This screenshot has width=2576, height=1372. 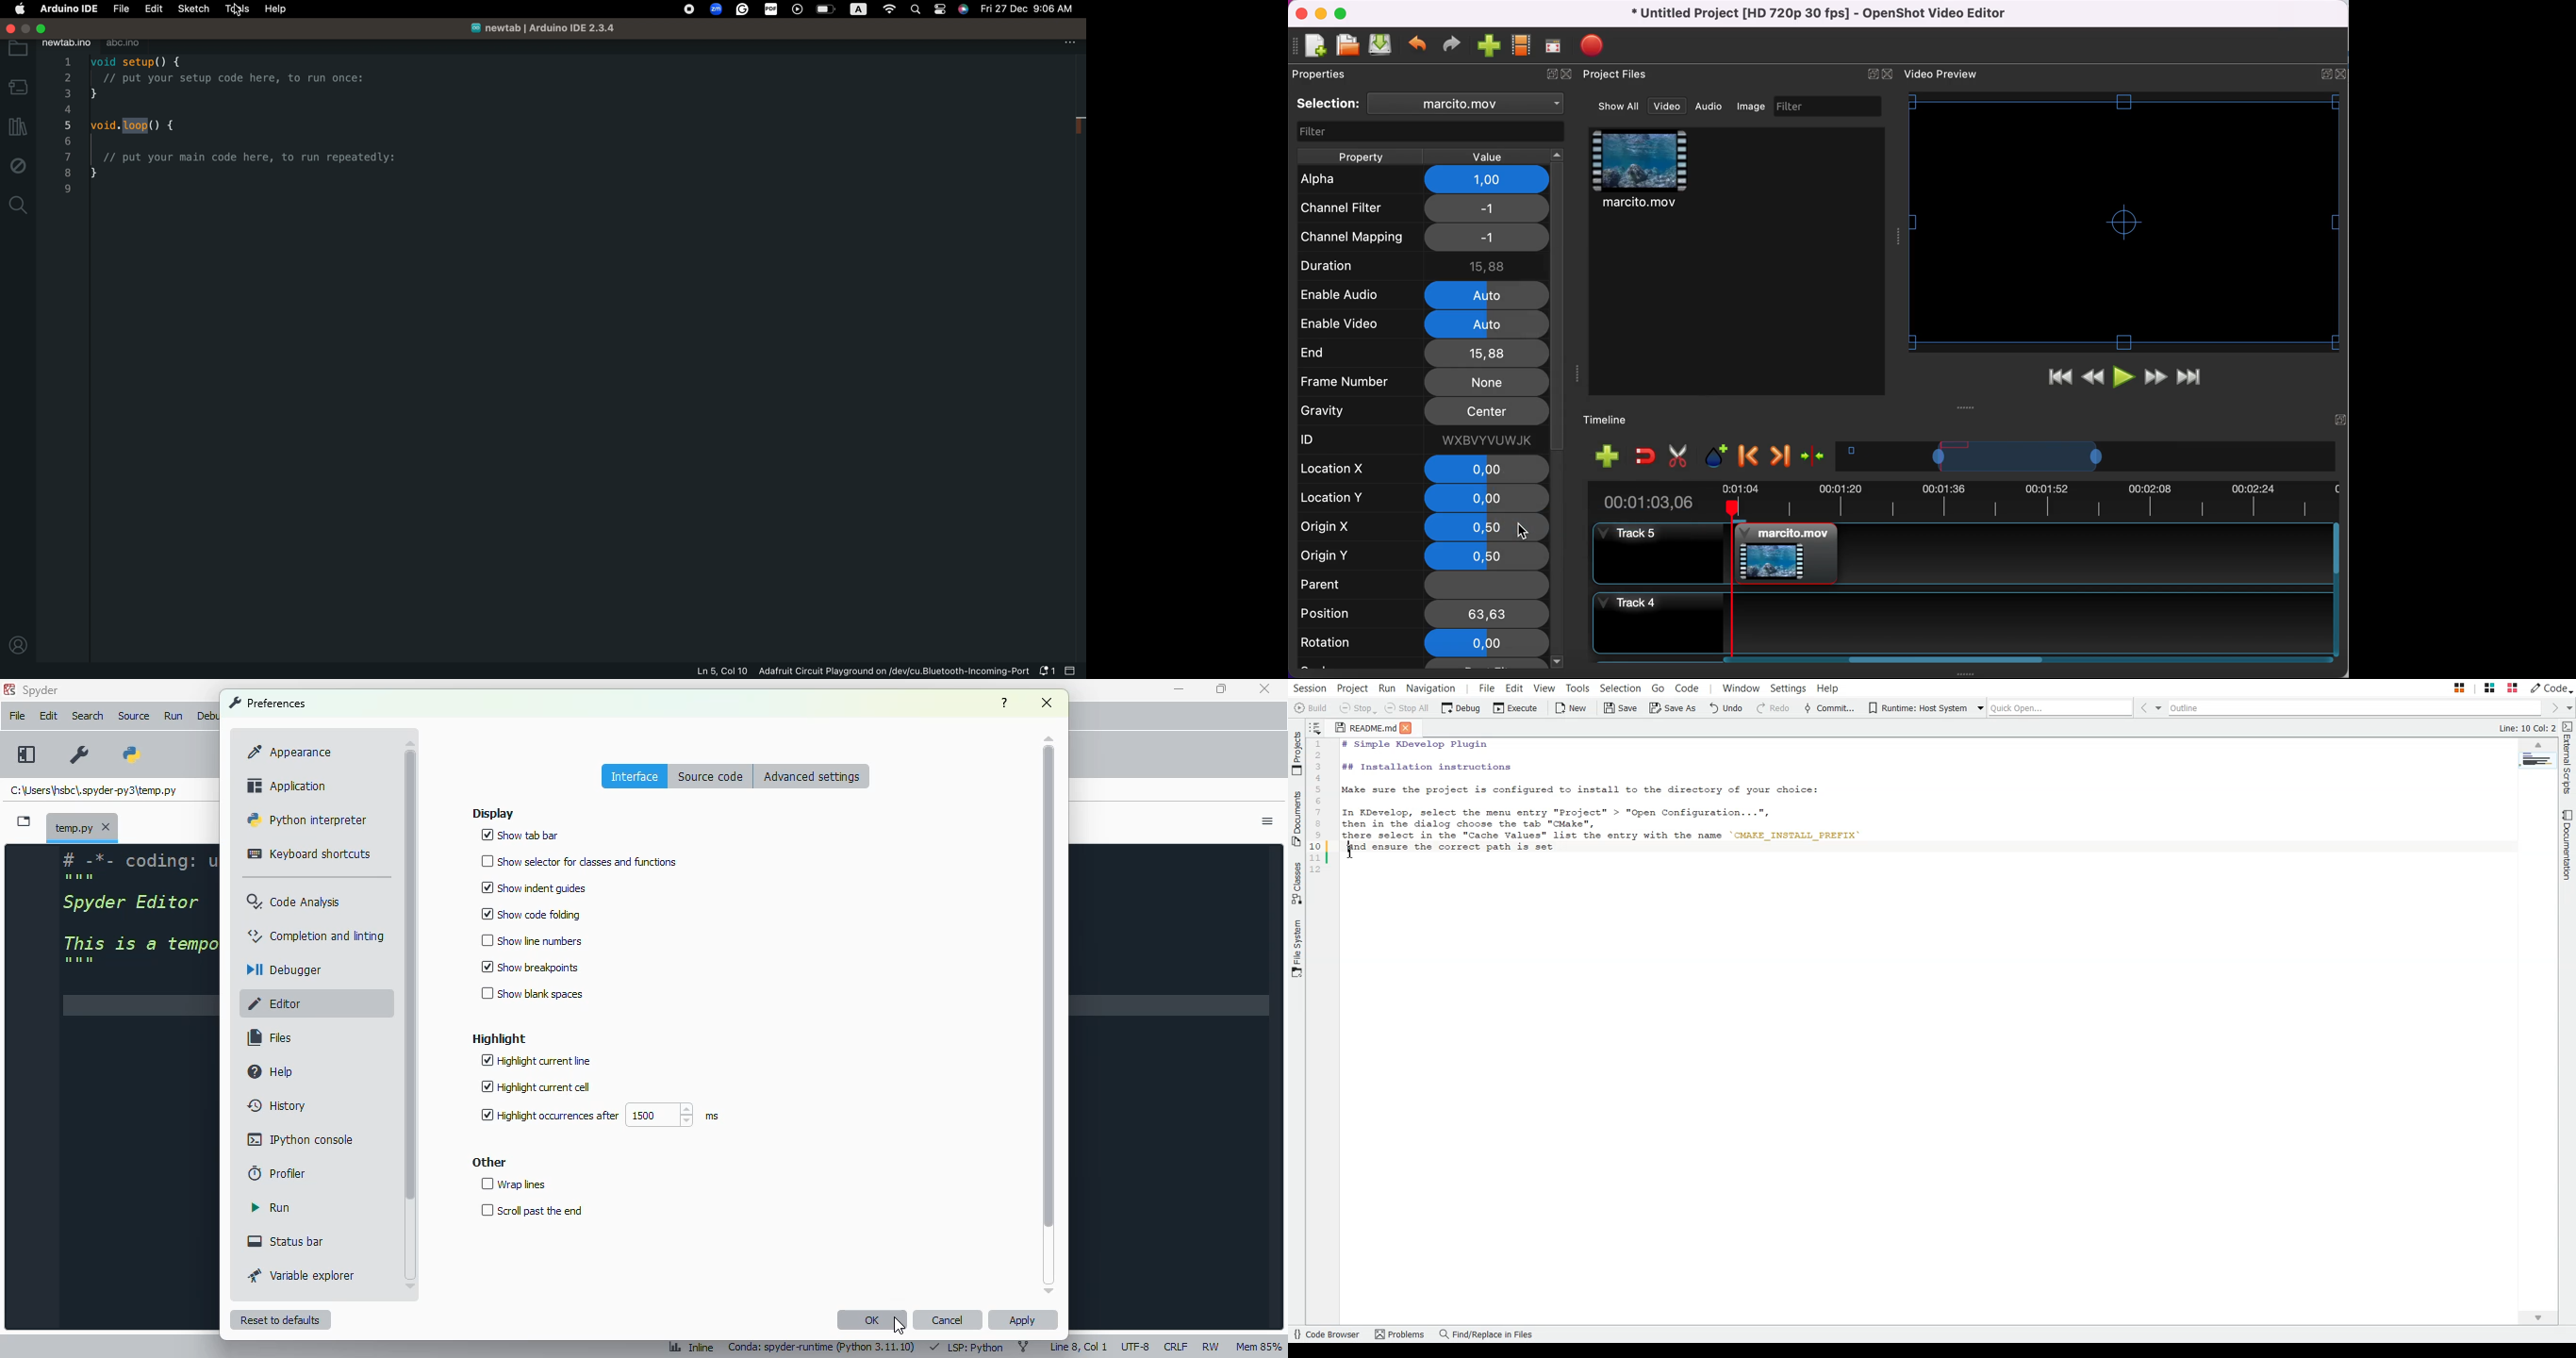 What do you see at coordinates (1641, 171) in the screenshot?
I see `video` at bounding box center [1641, 171].